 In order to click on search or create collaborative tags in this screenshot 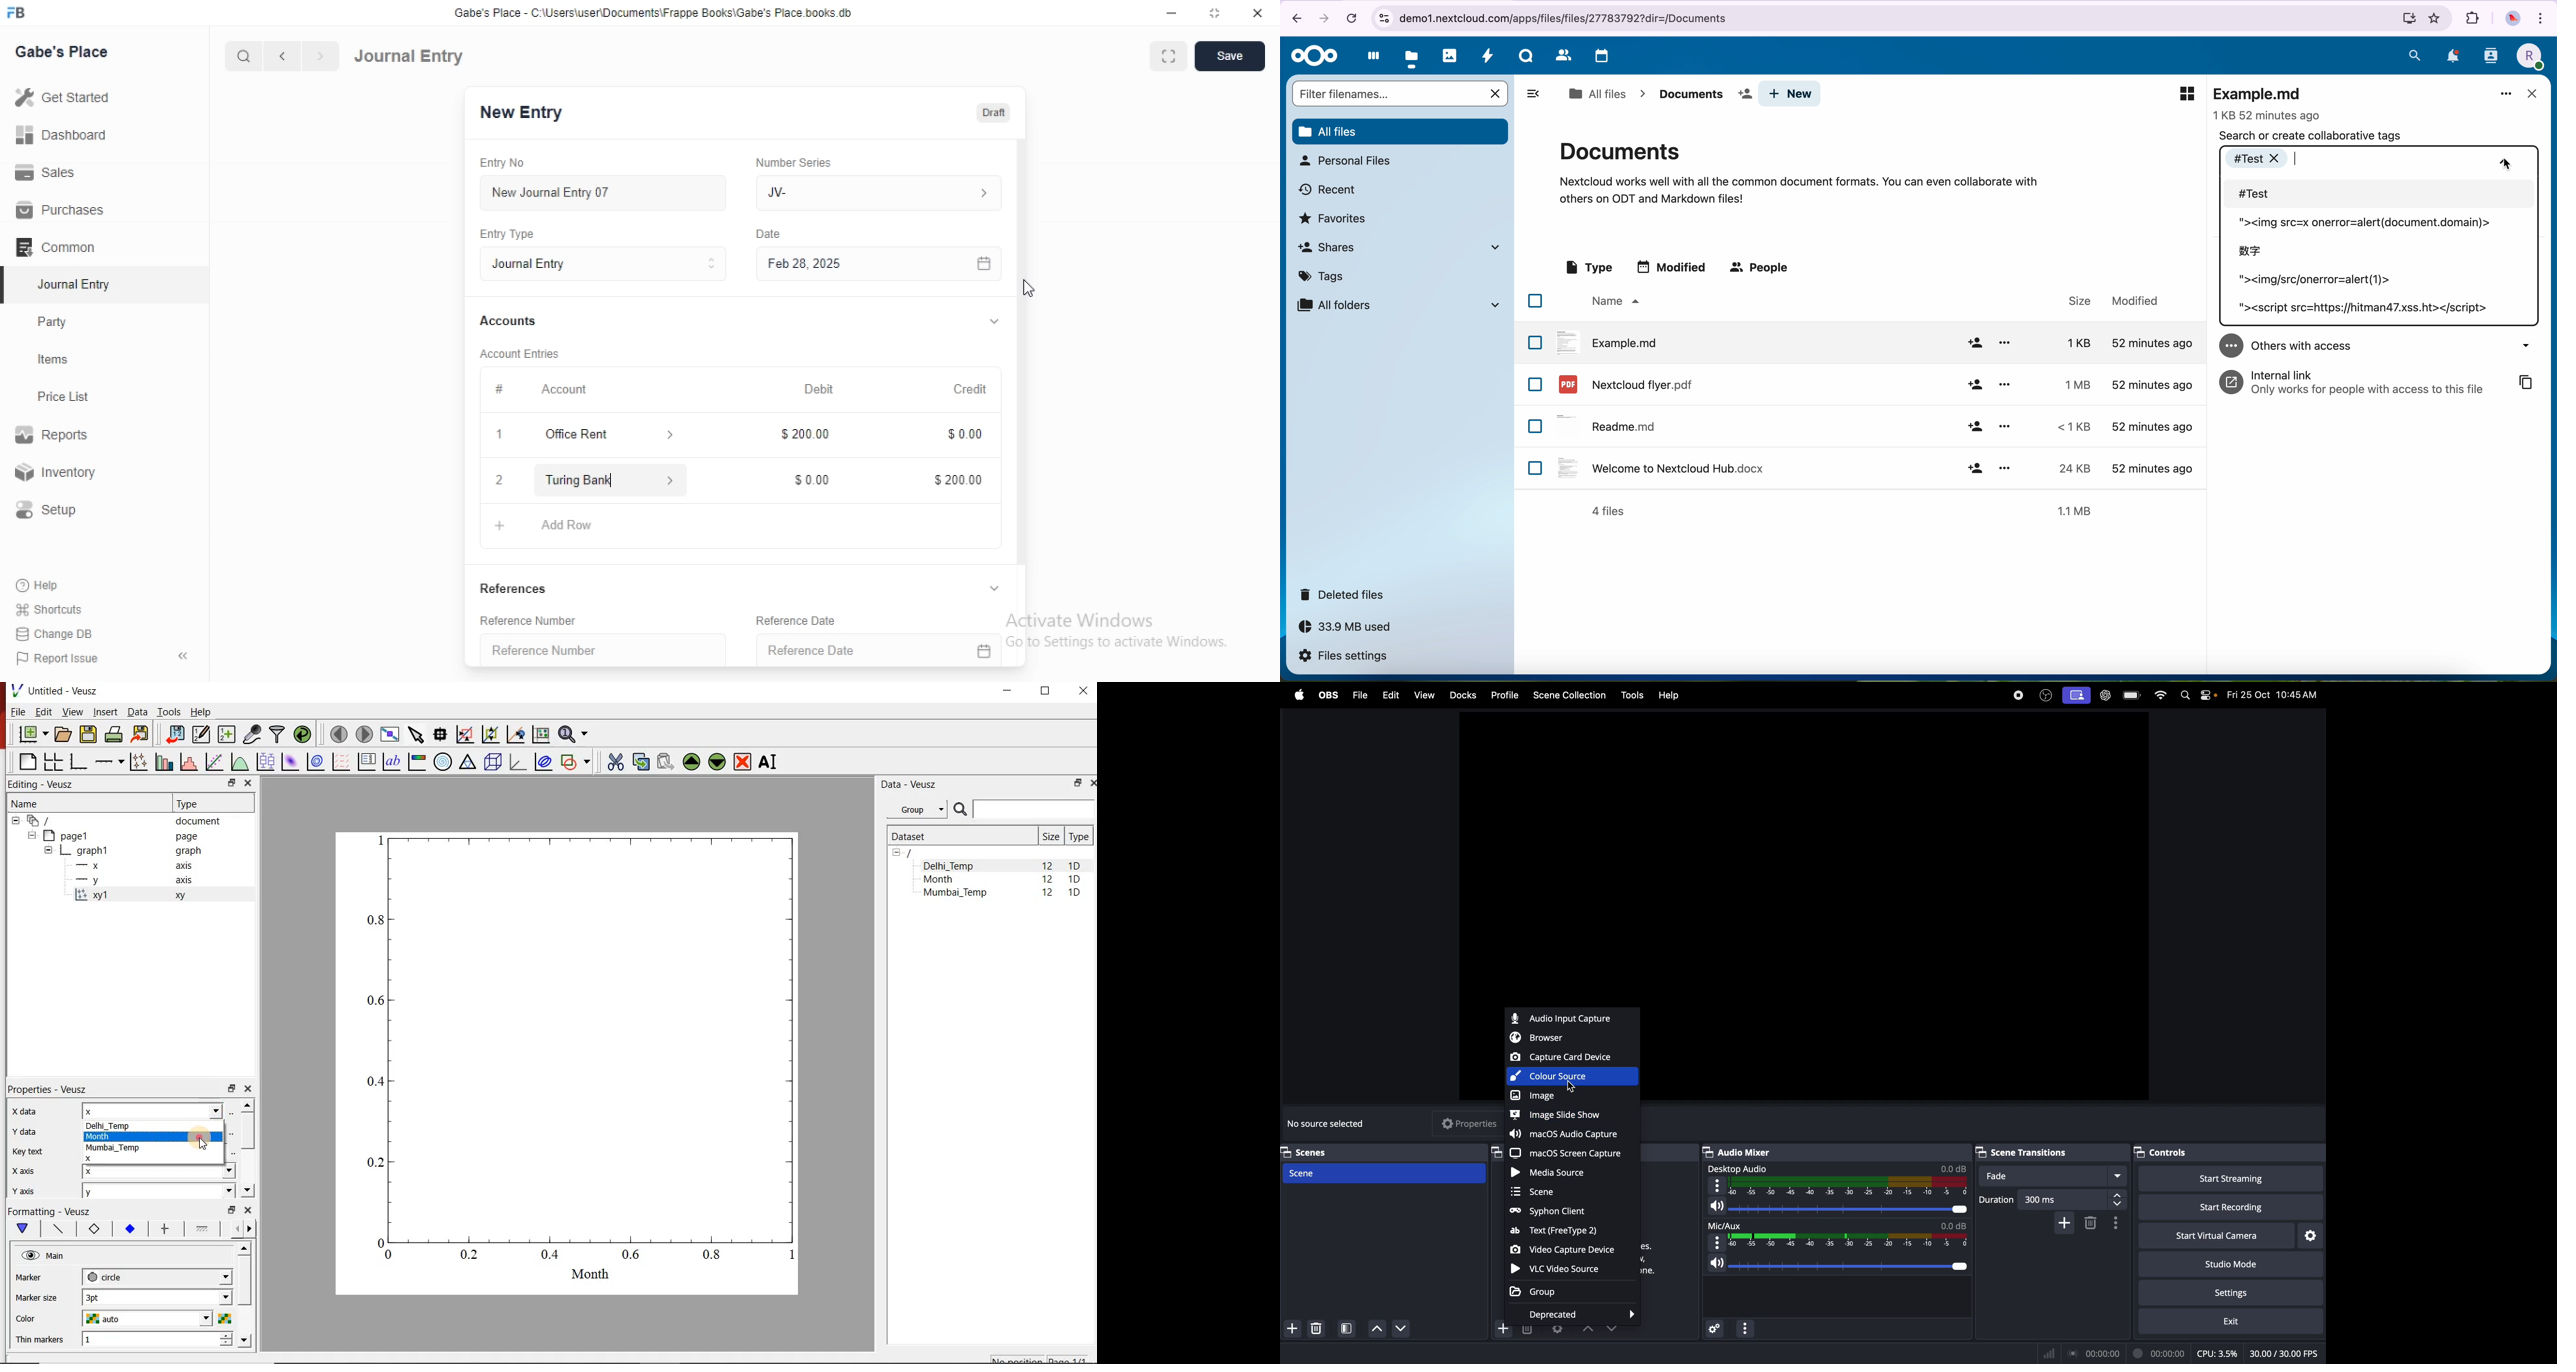, I will do `click(2311, 135)`.